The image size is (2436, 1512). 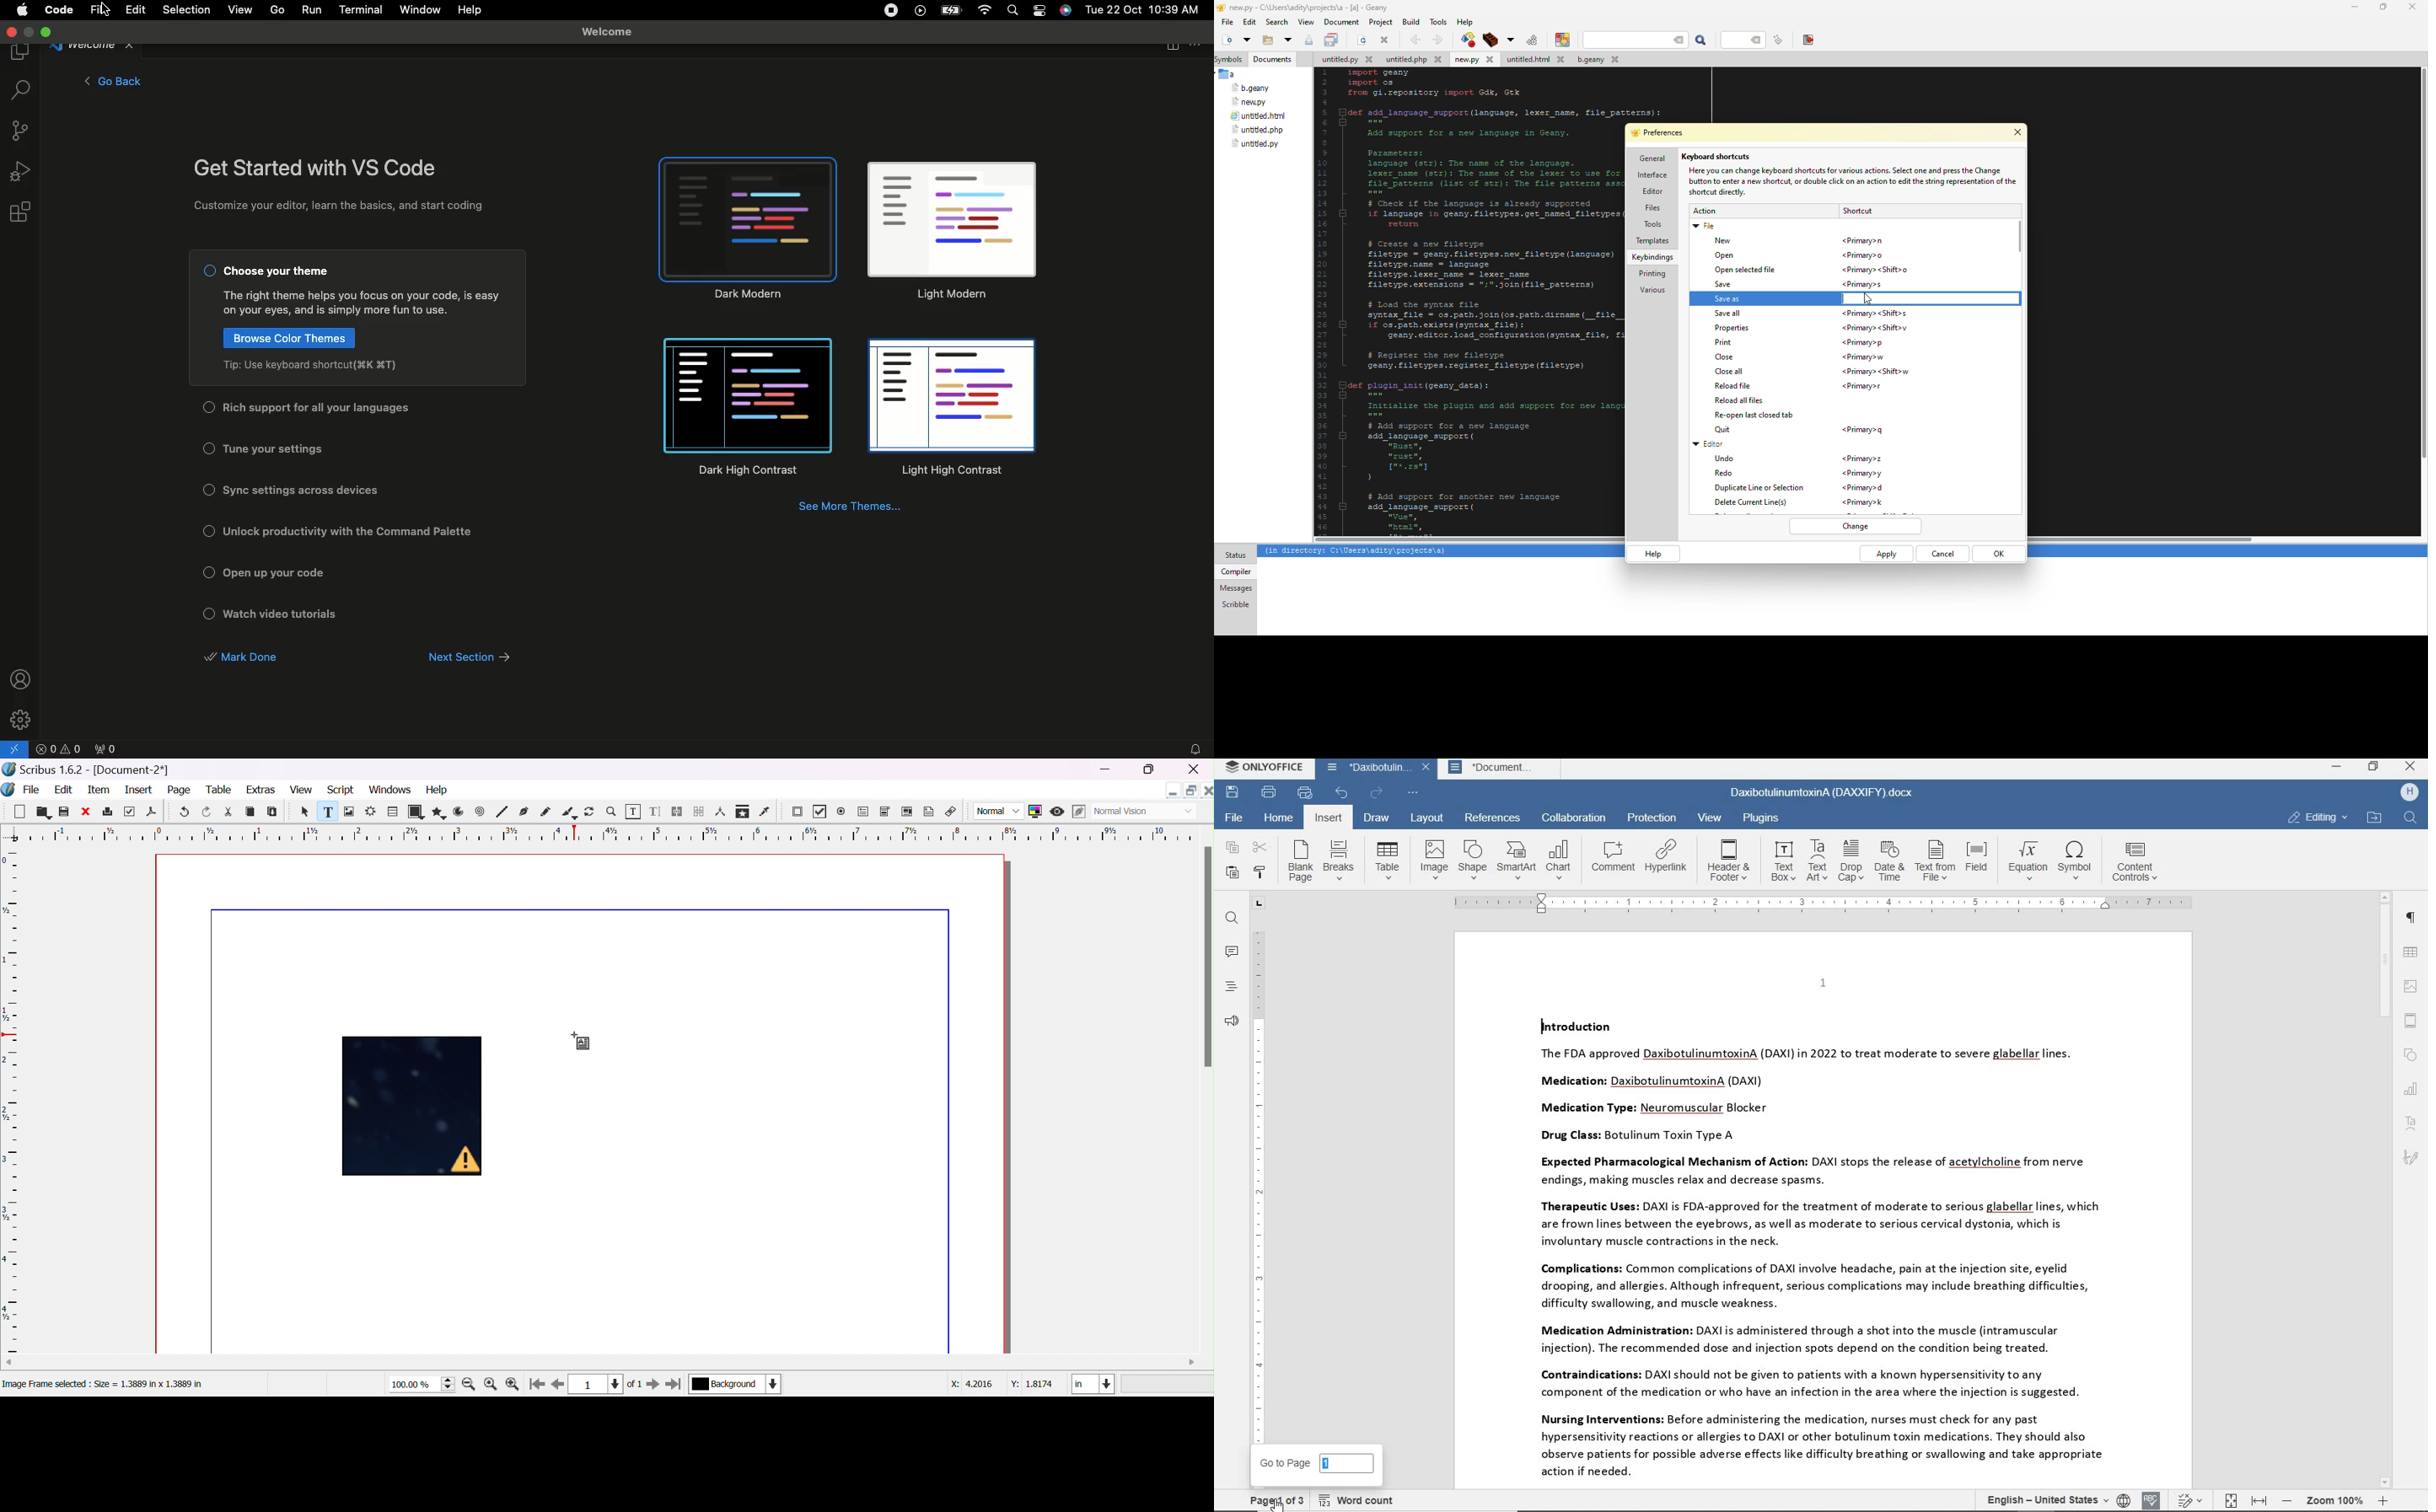 What do you see at coordinates (2411, 1090) in the screenshot?
I see `chart` at bounding box center [2411, 1090].